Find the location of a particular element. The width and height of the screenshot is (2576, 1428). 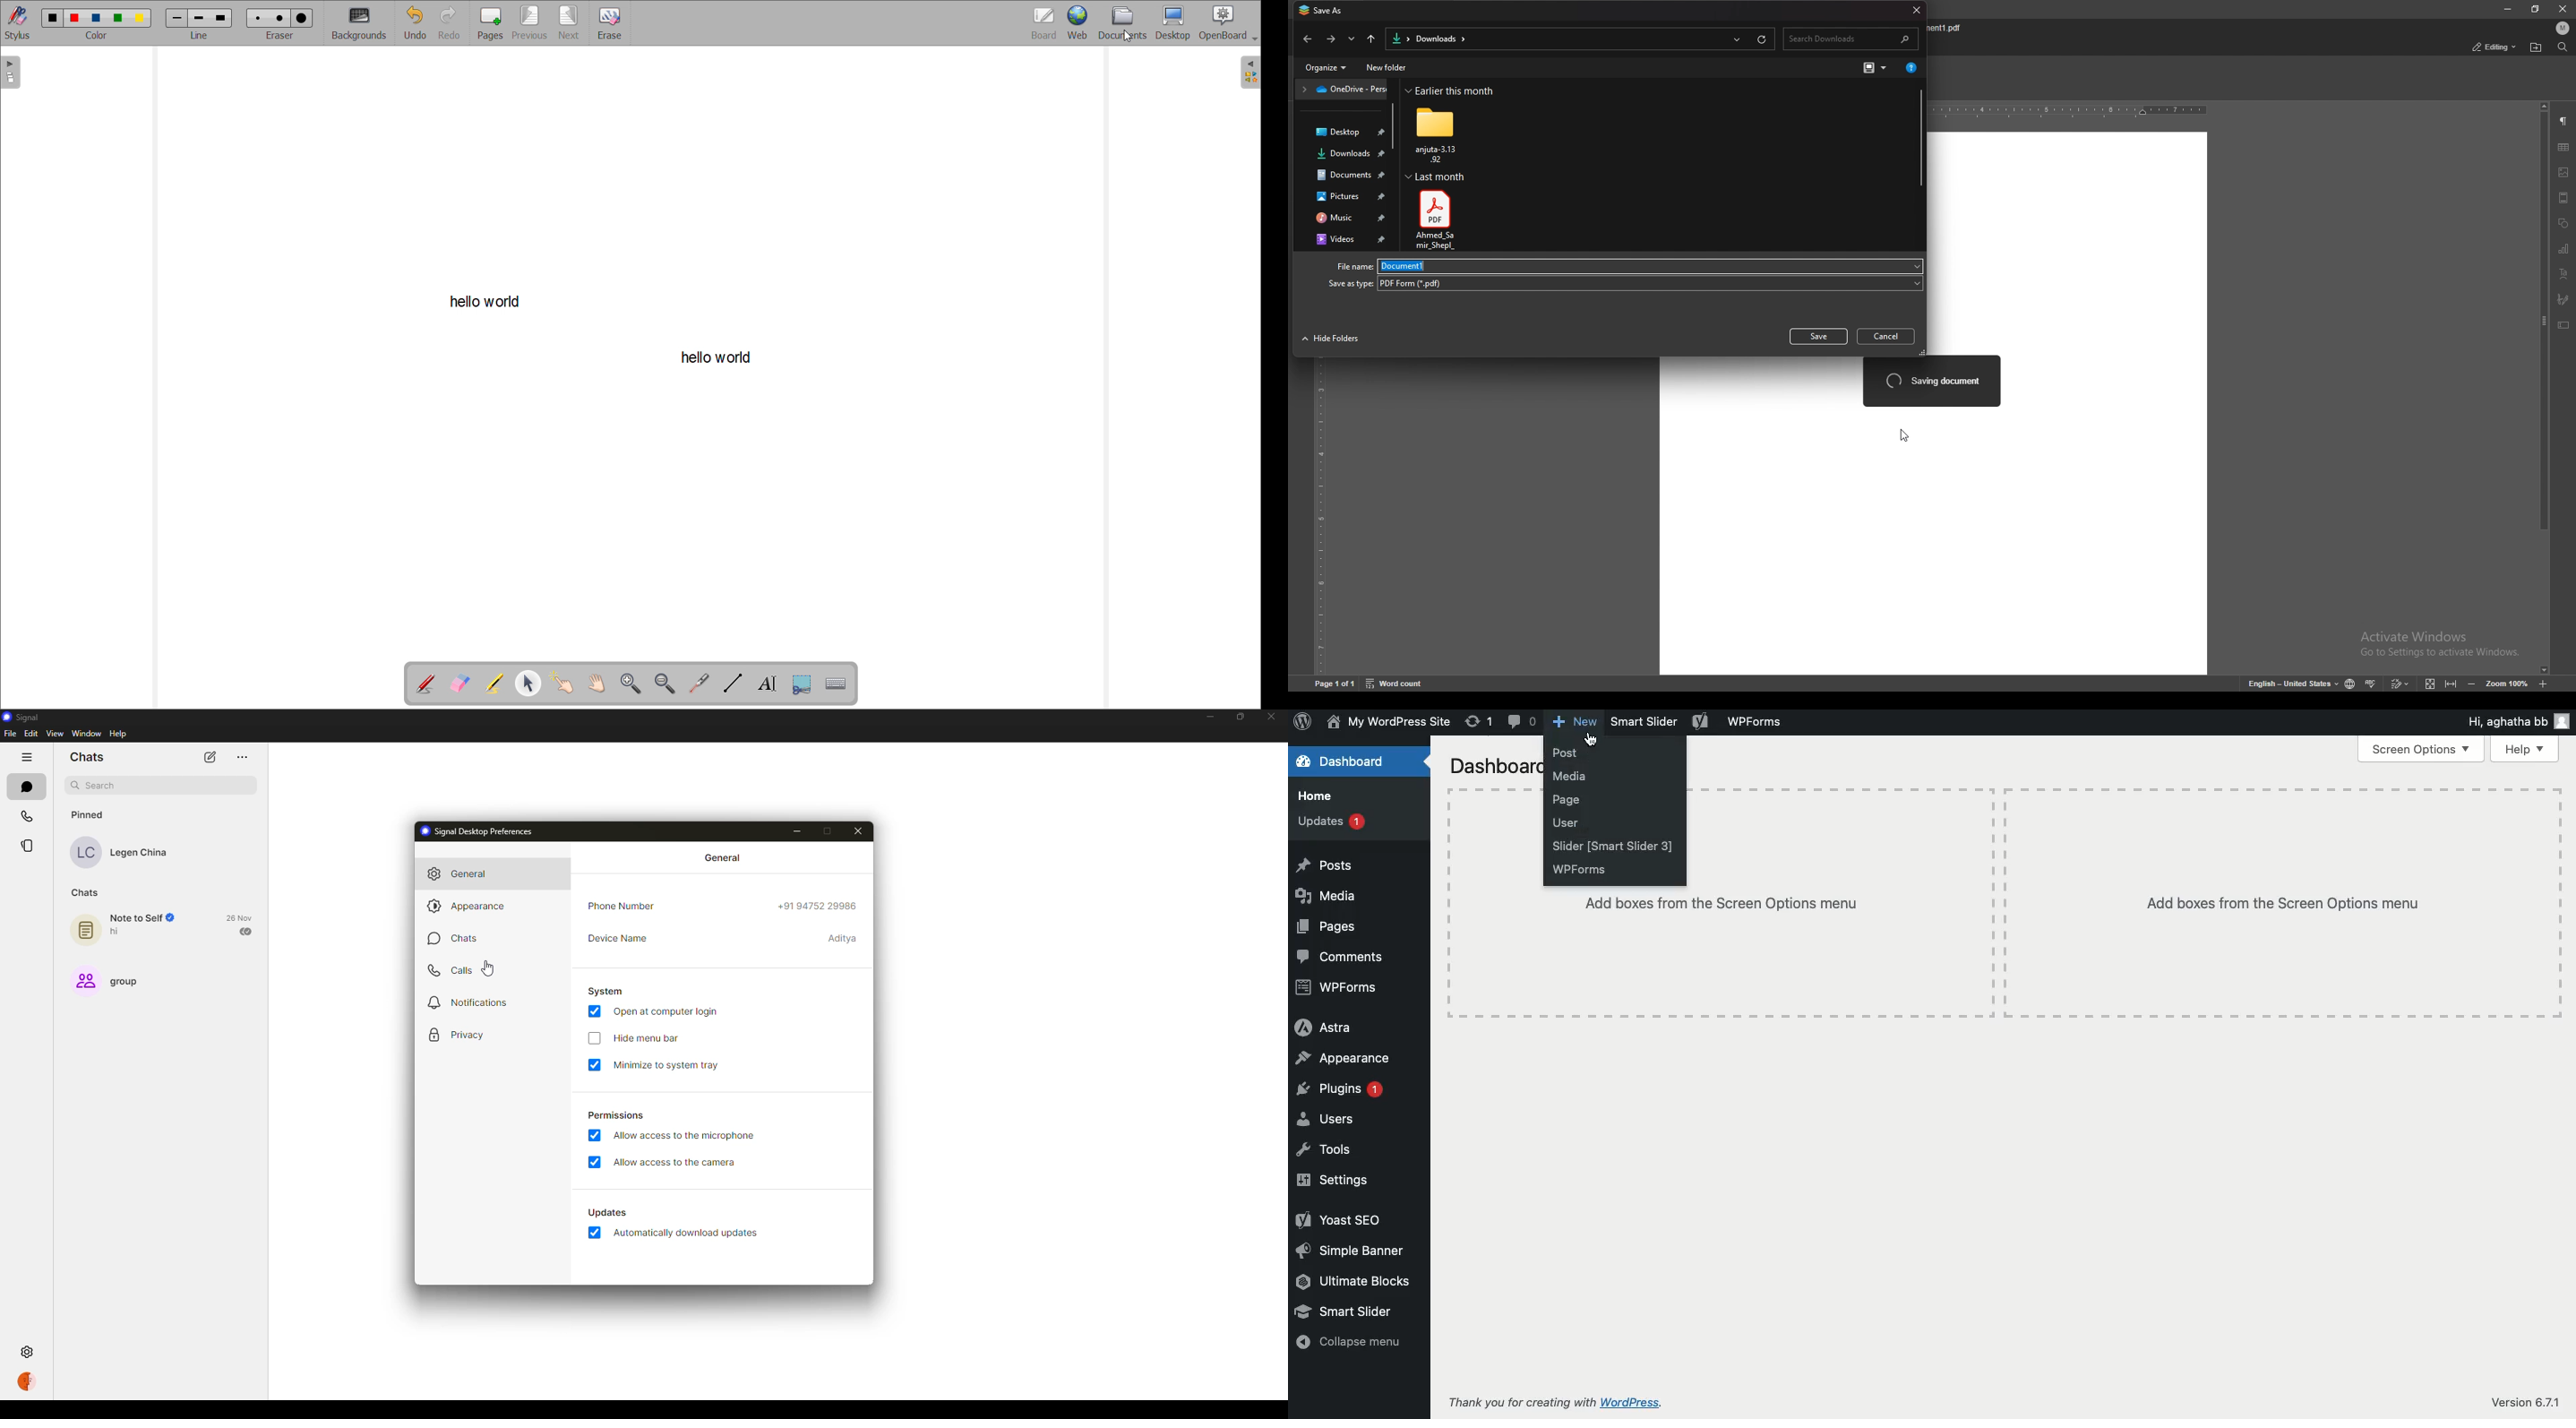

folder is located at coordinates (1438, 134).